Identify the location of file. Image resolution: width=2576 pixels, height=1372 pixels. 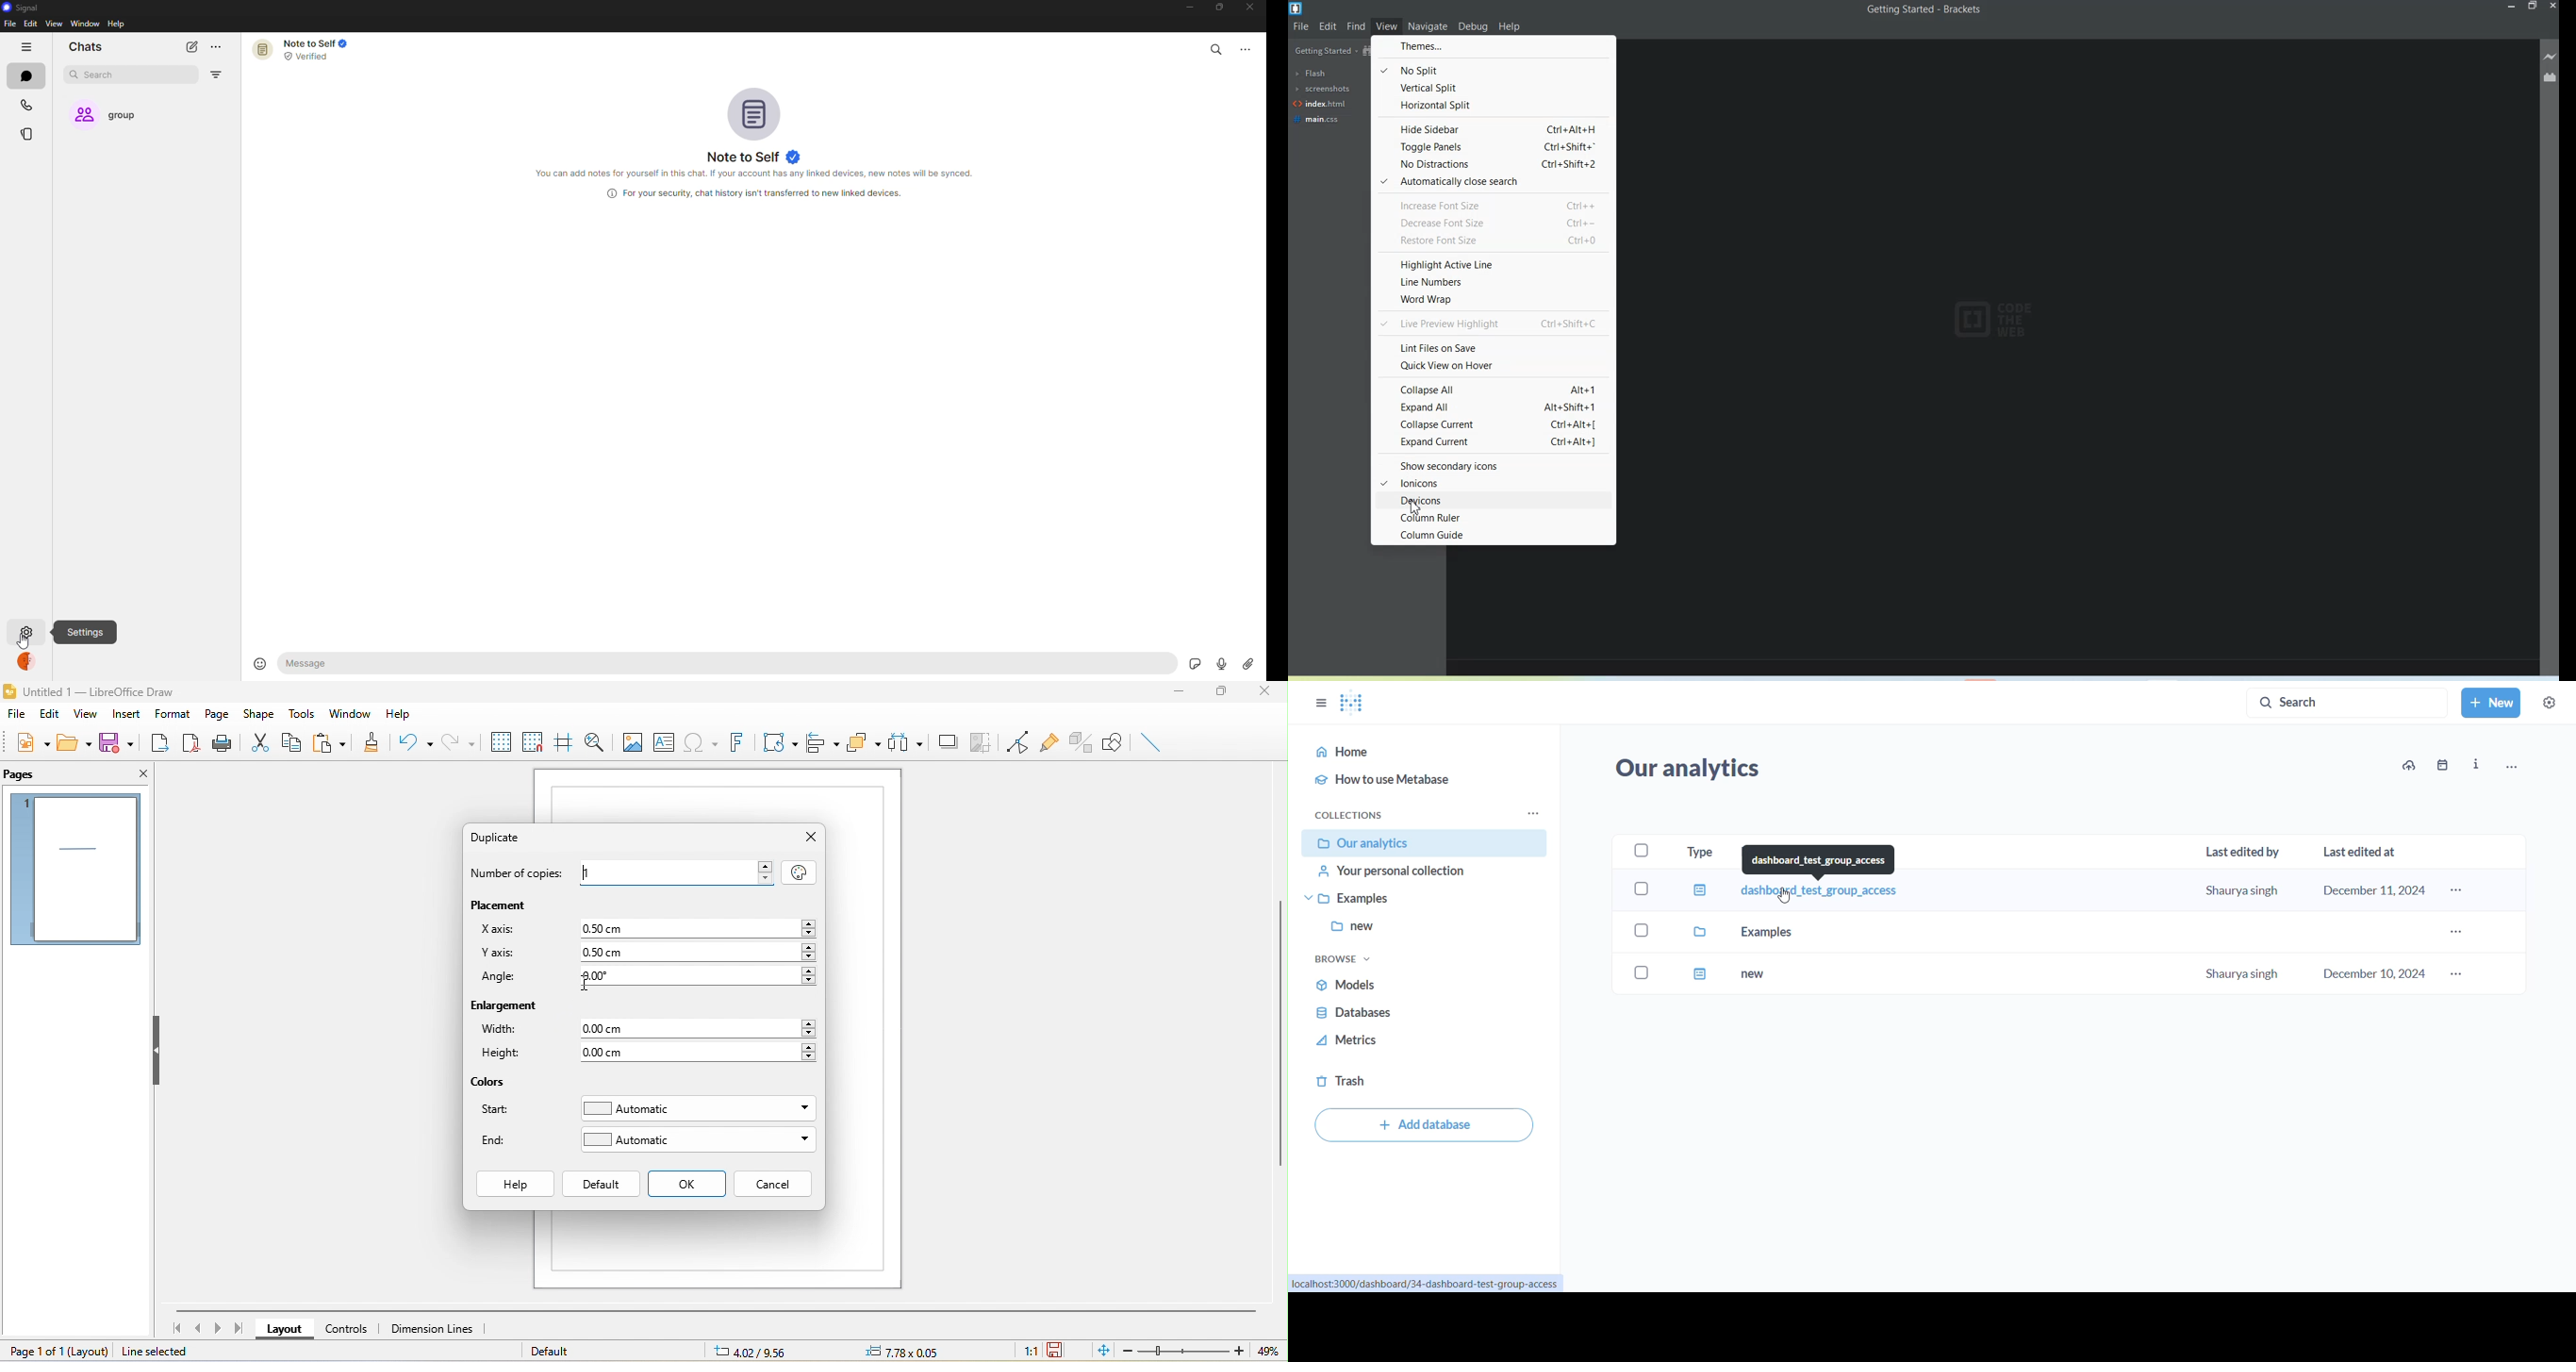
(18, 713).